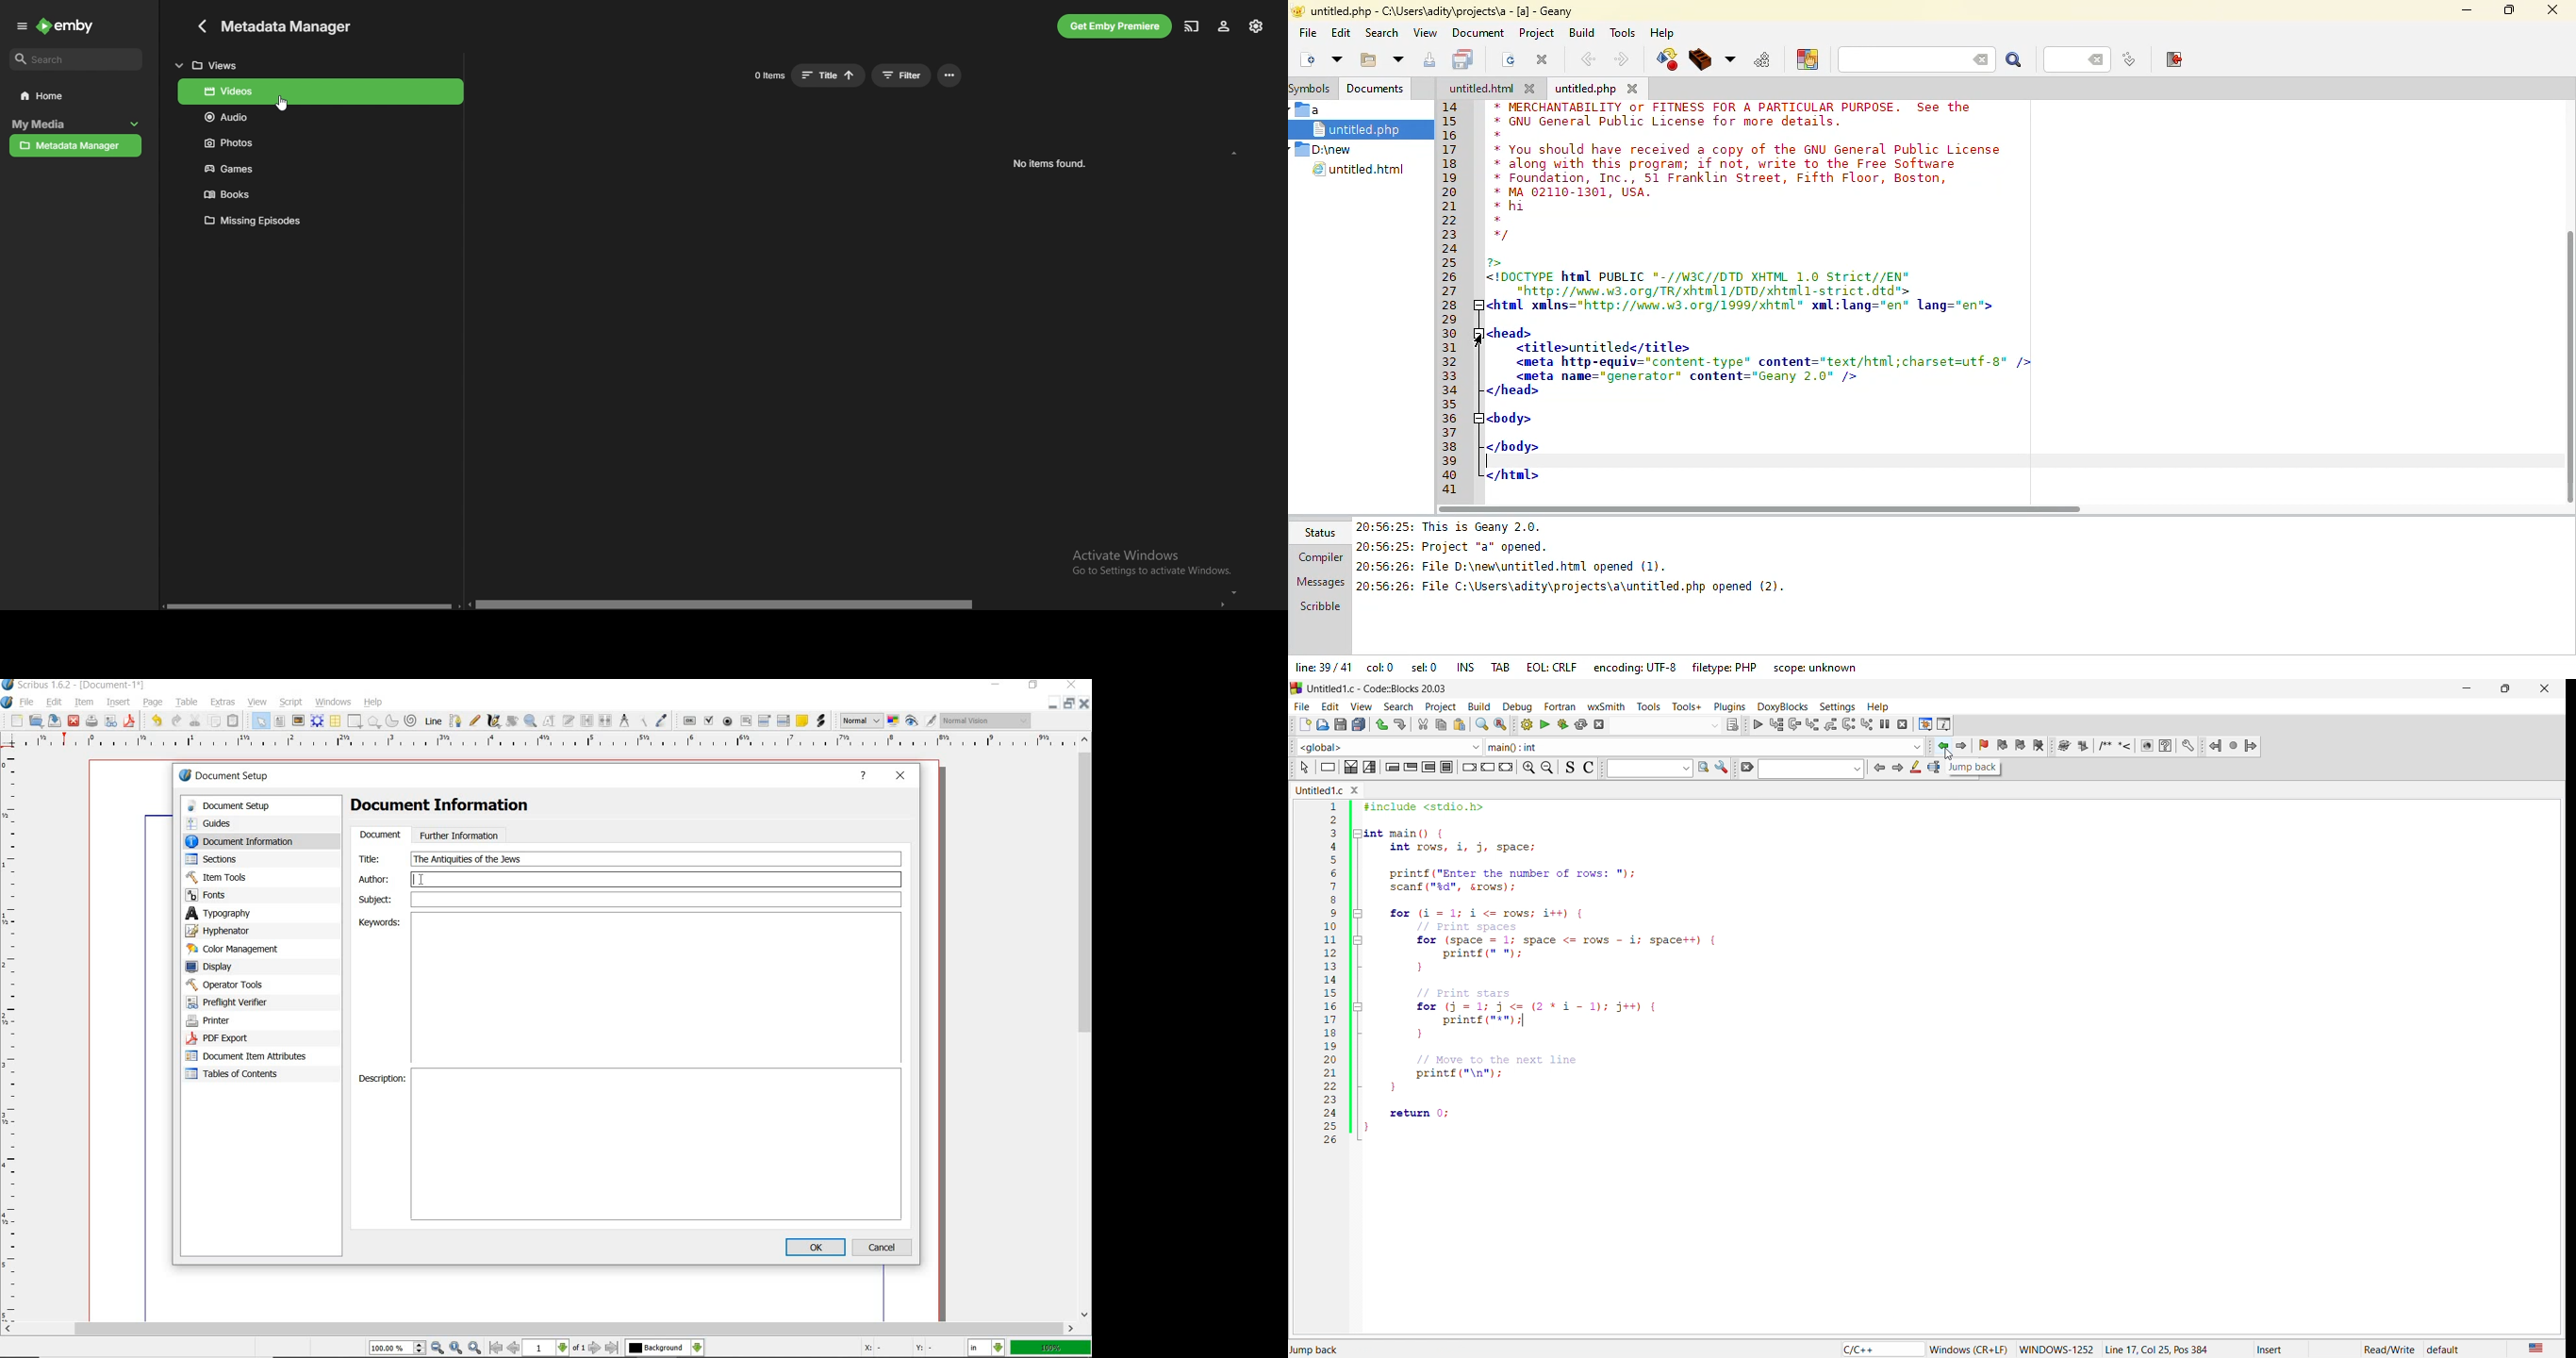 The width and height of the screenshot is (2576, 1372). Describe the element at coordinates (494, 722) in the screenshot. I see `calligraphic line` at that location.